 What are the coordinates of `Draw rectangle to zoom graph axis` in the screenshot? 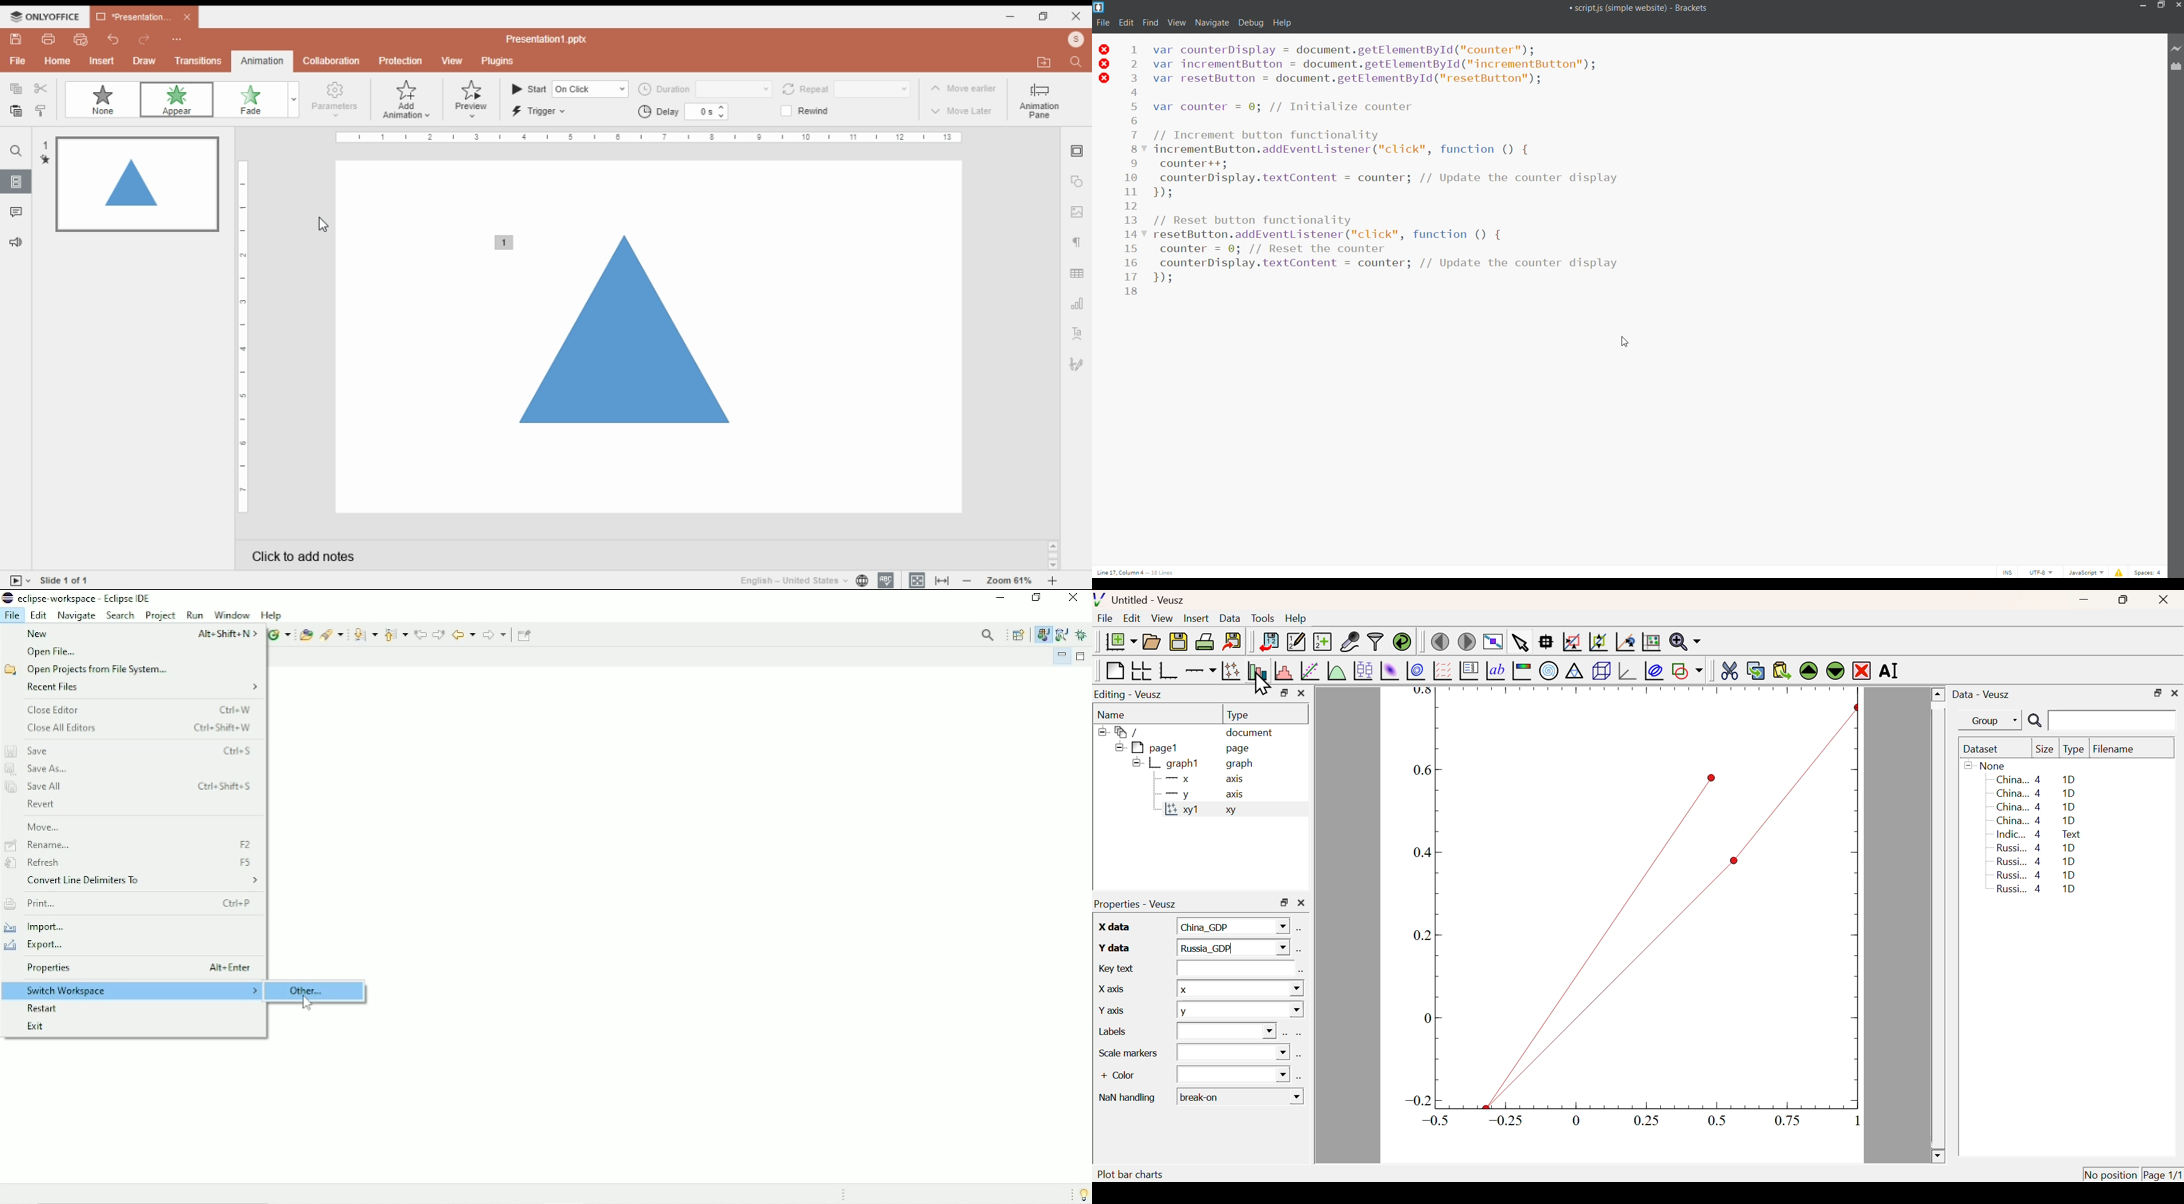 It's located at (1571, 642).